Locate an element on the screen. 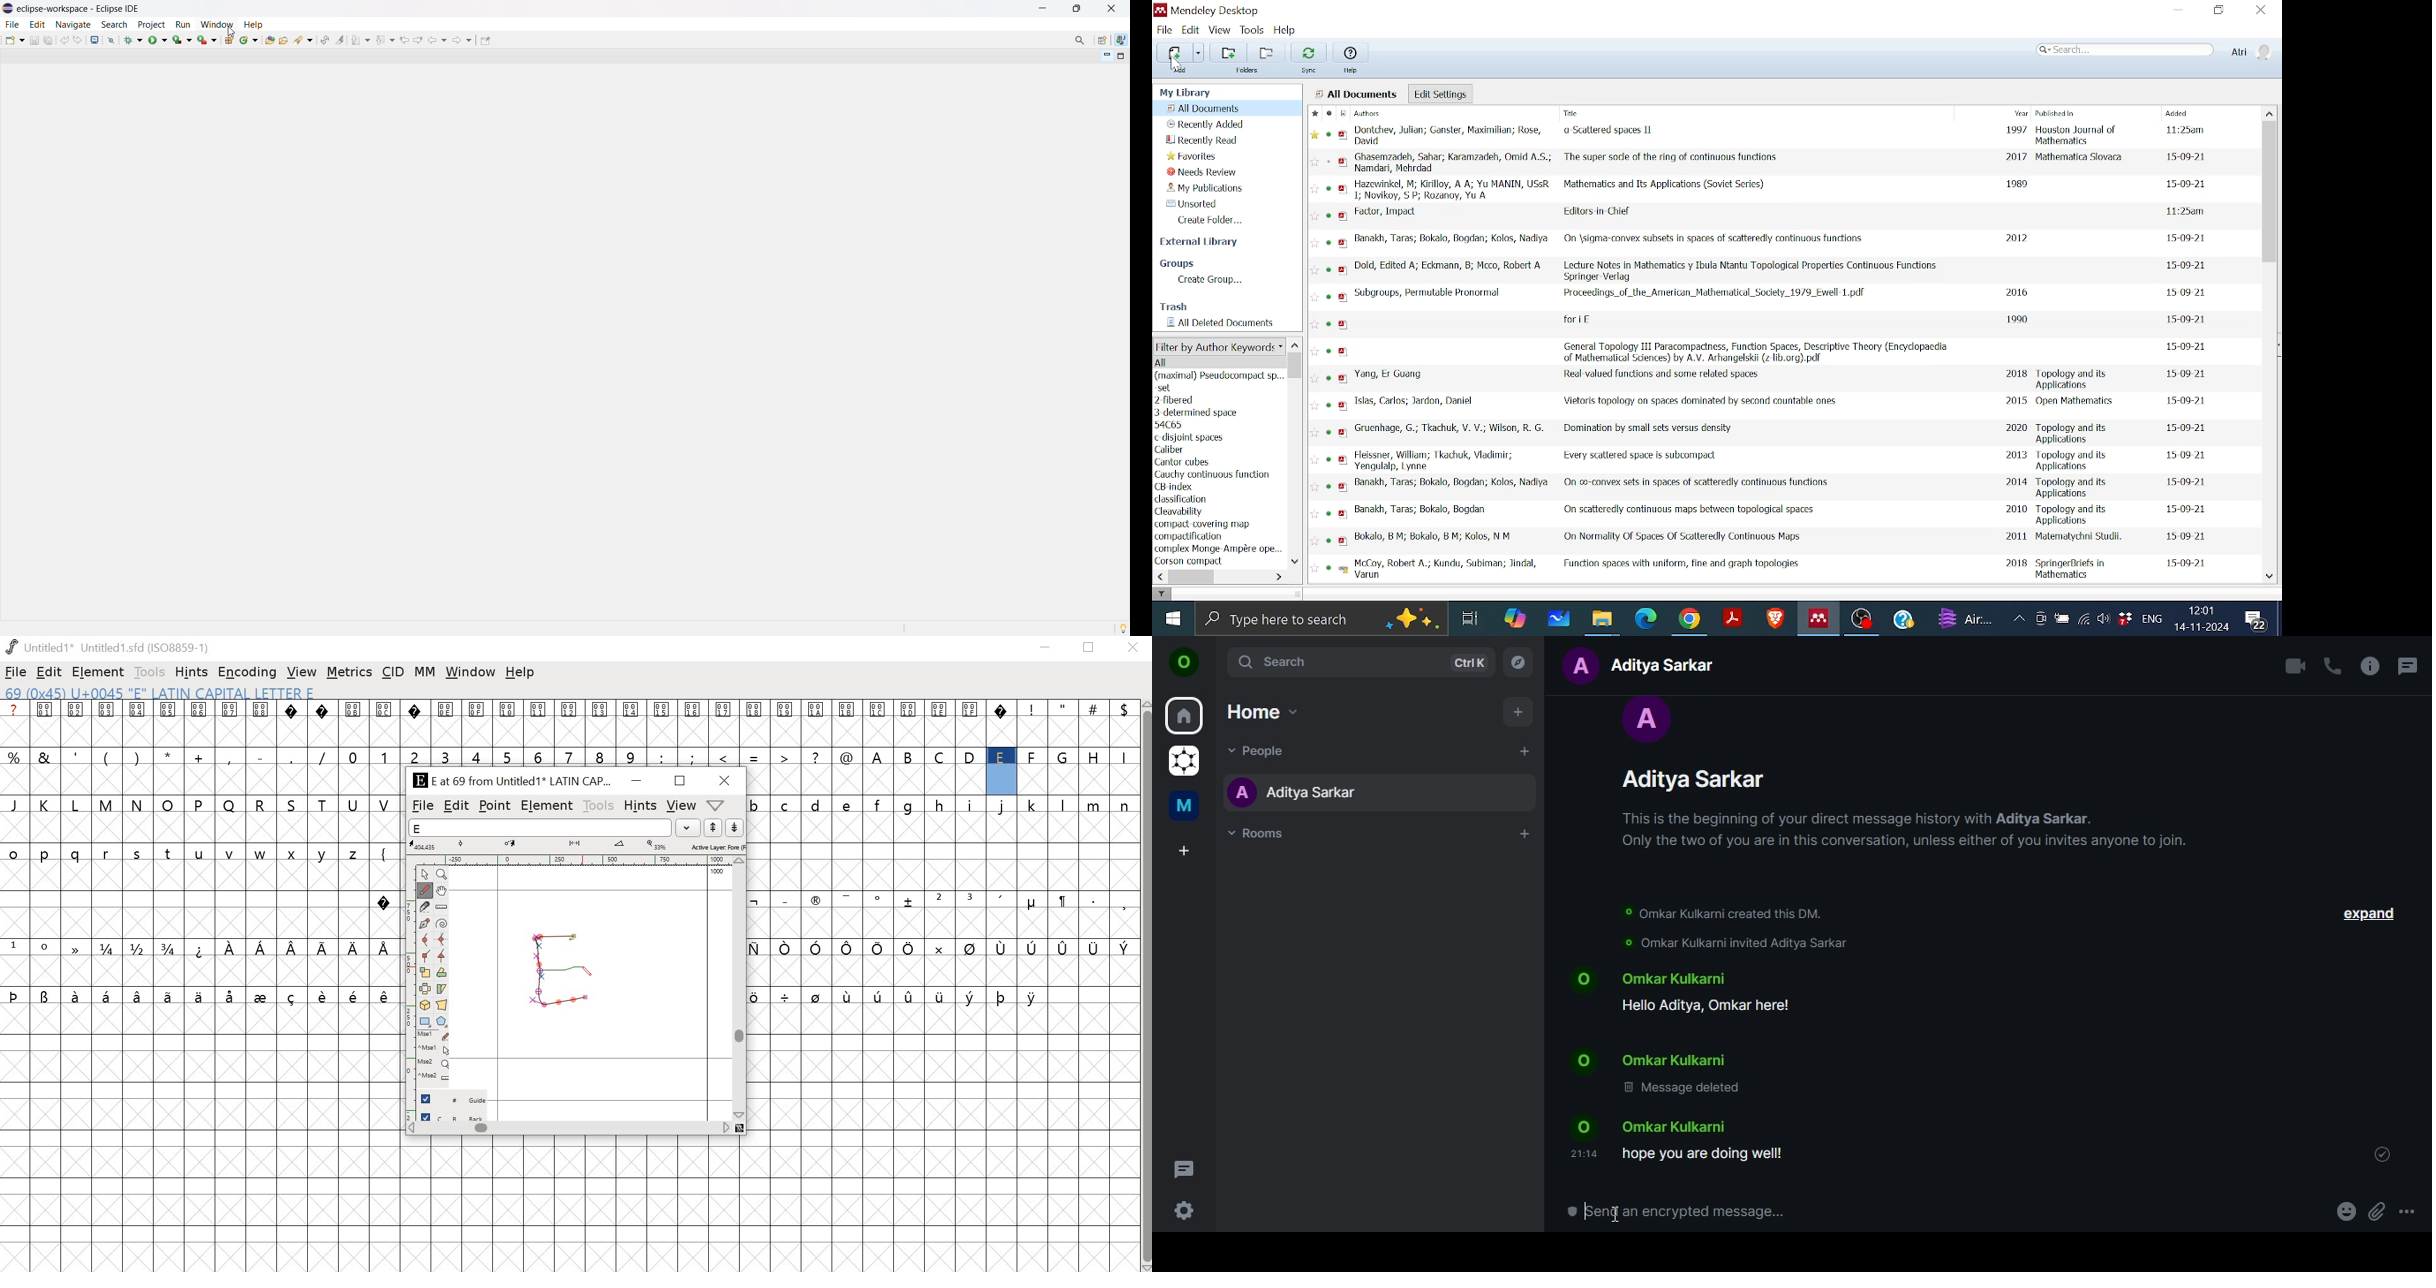  read status is located at coordinates (1332, 113).